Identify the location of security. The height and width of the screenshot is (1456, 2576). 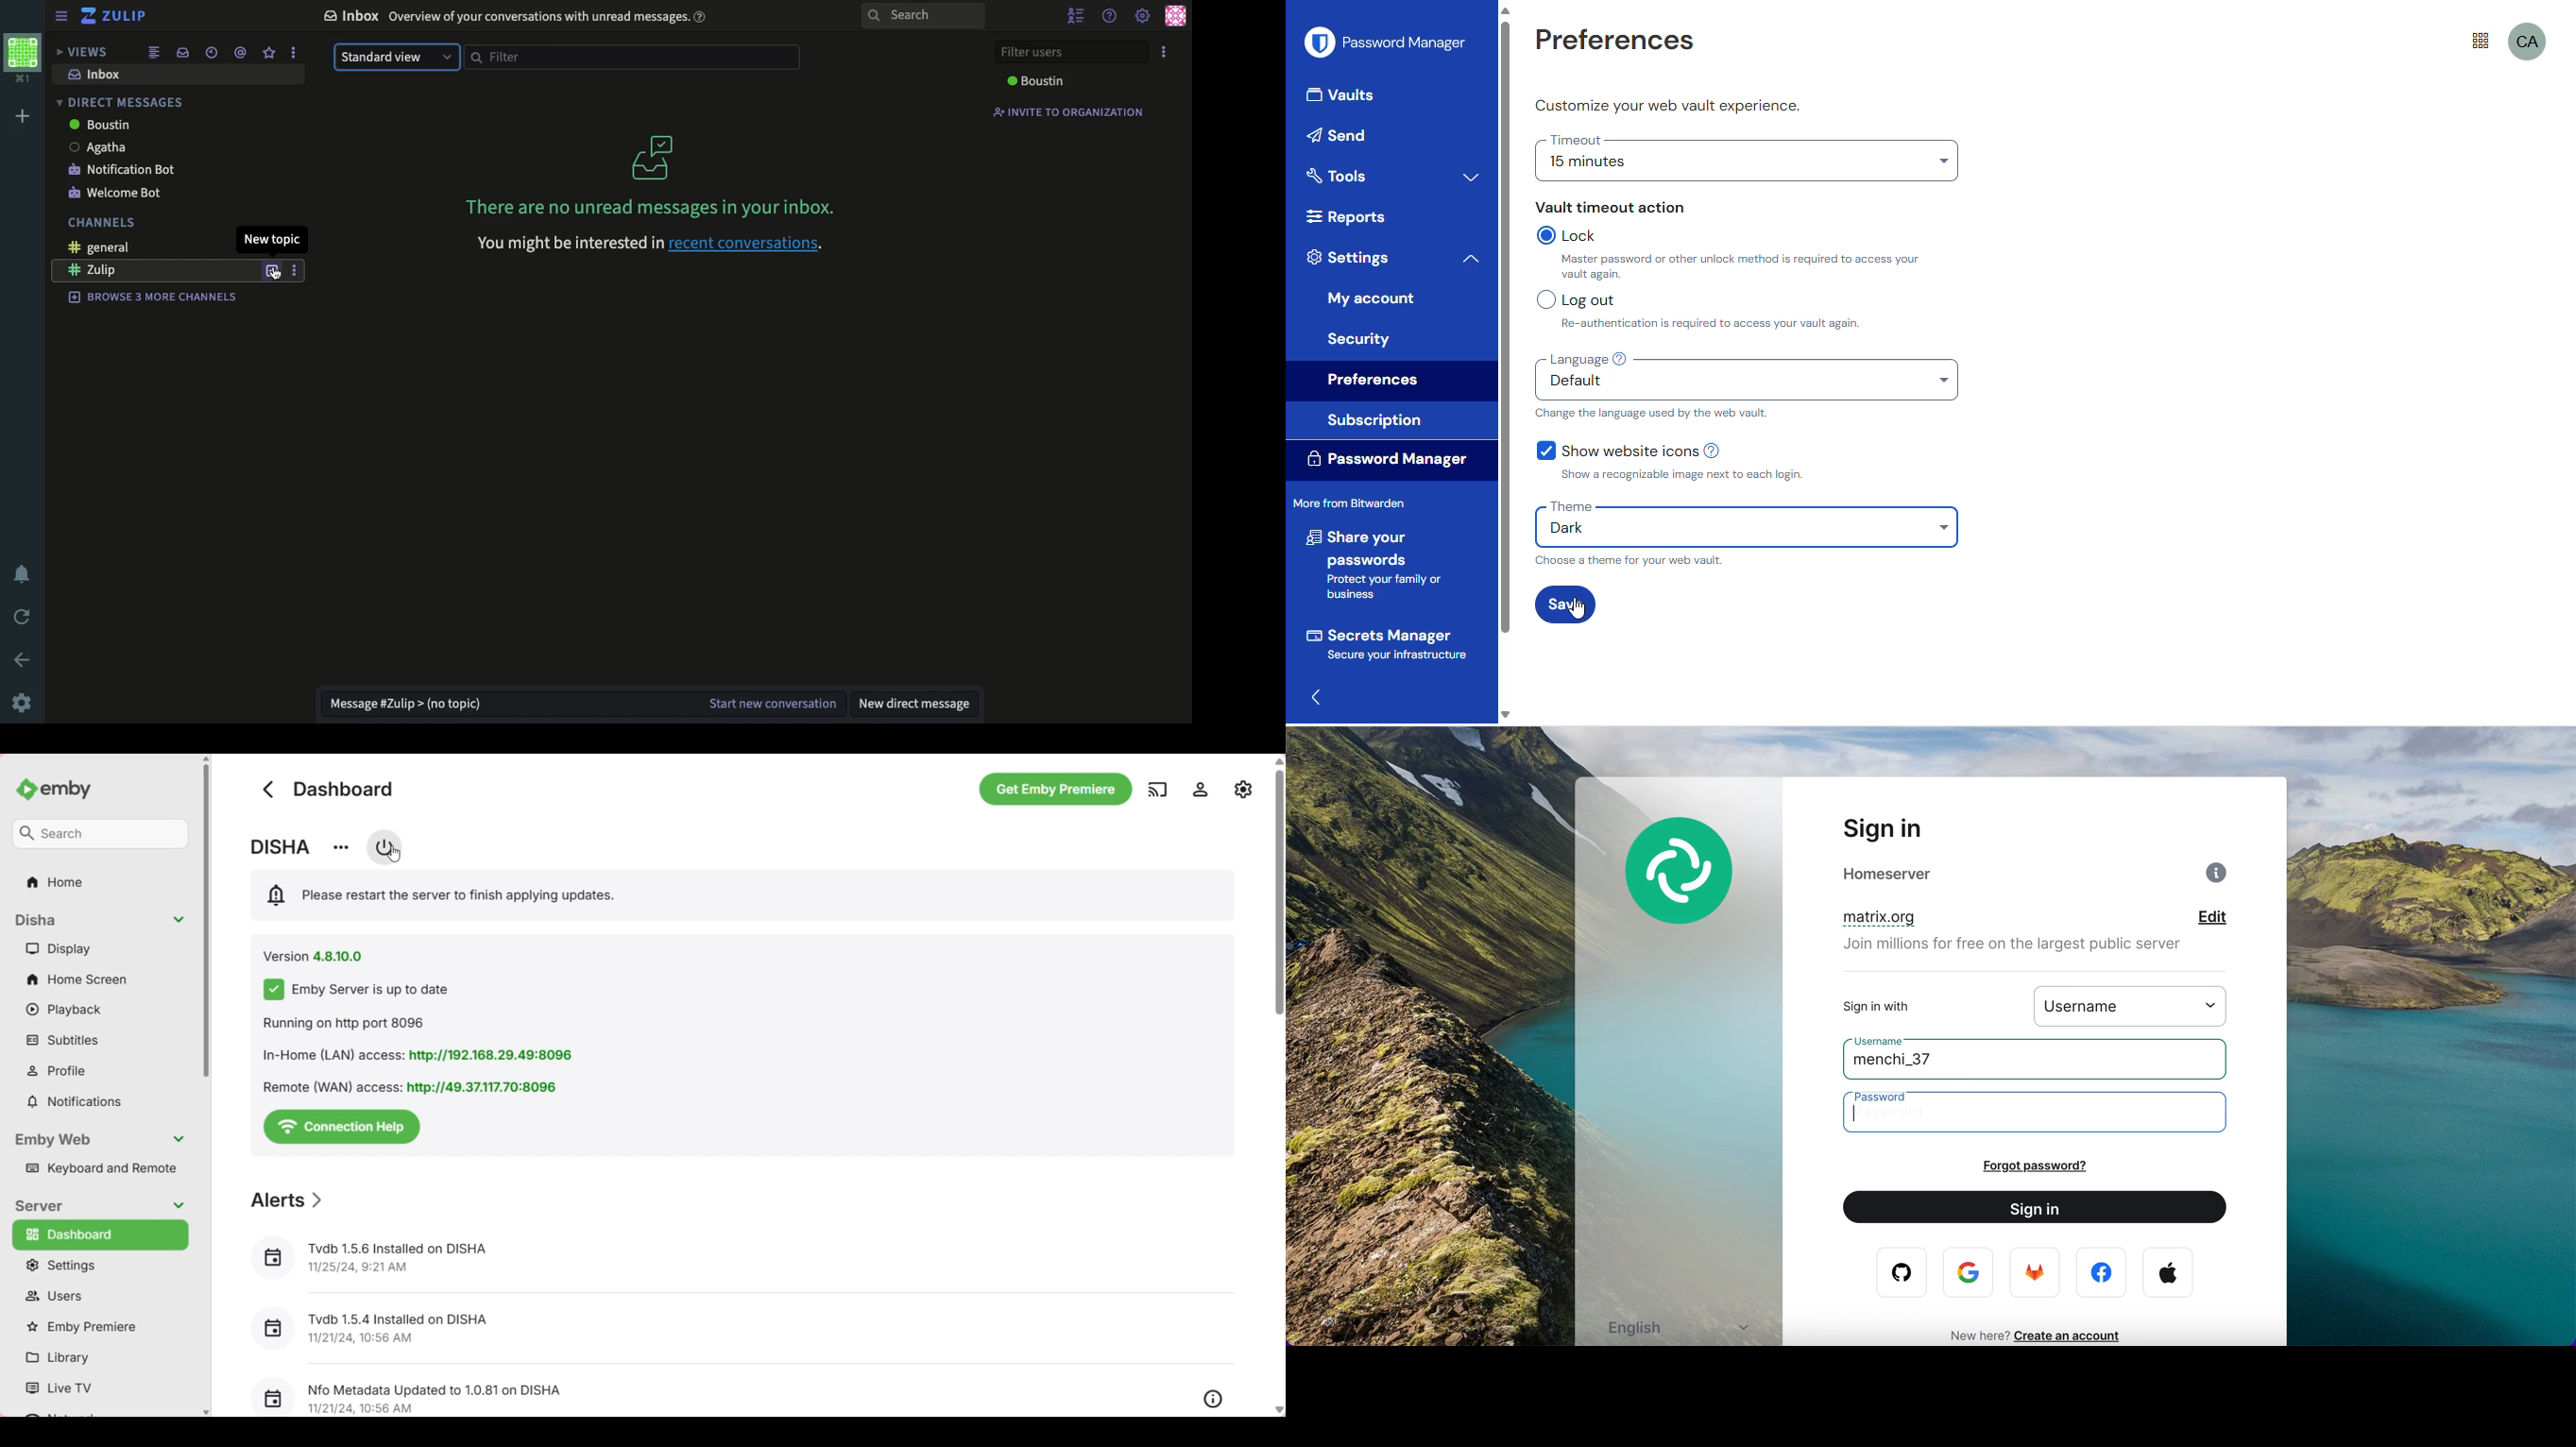
(1360, 338).